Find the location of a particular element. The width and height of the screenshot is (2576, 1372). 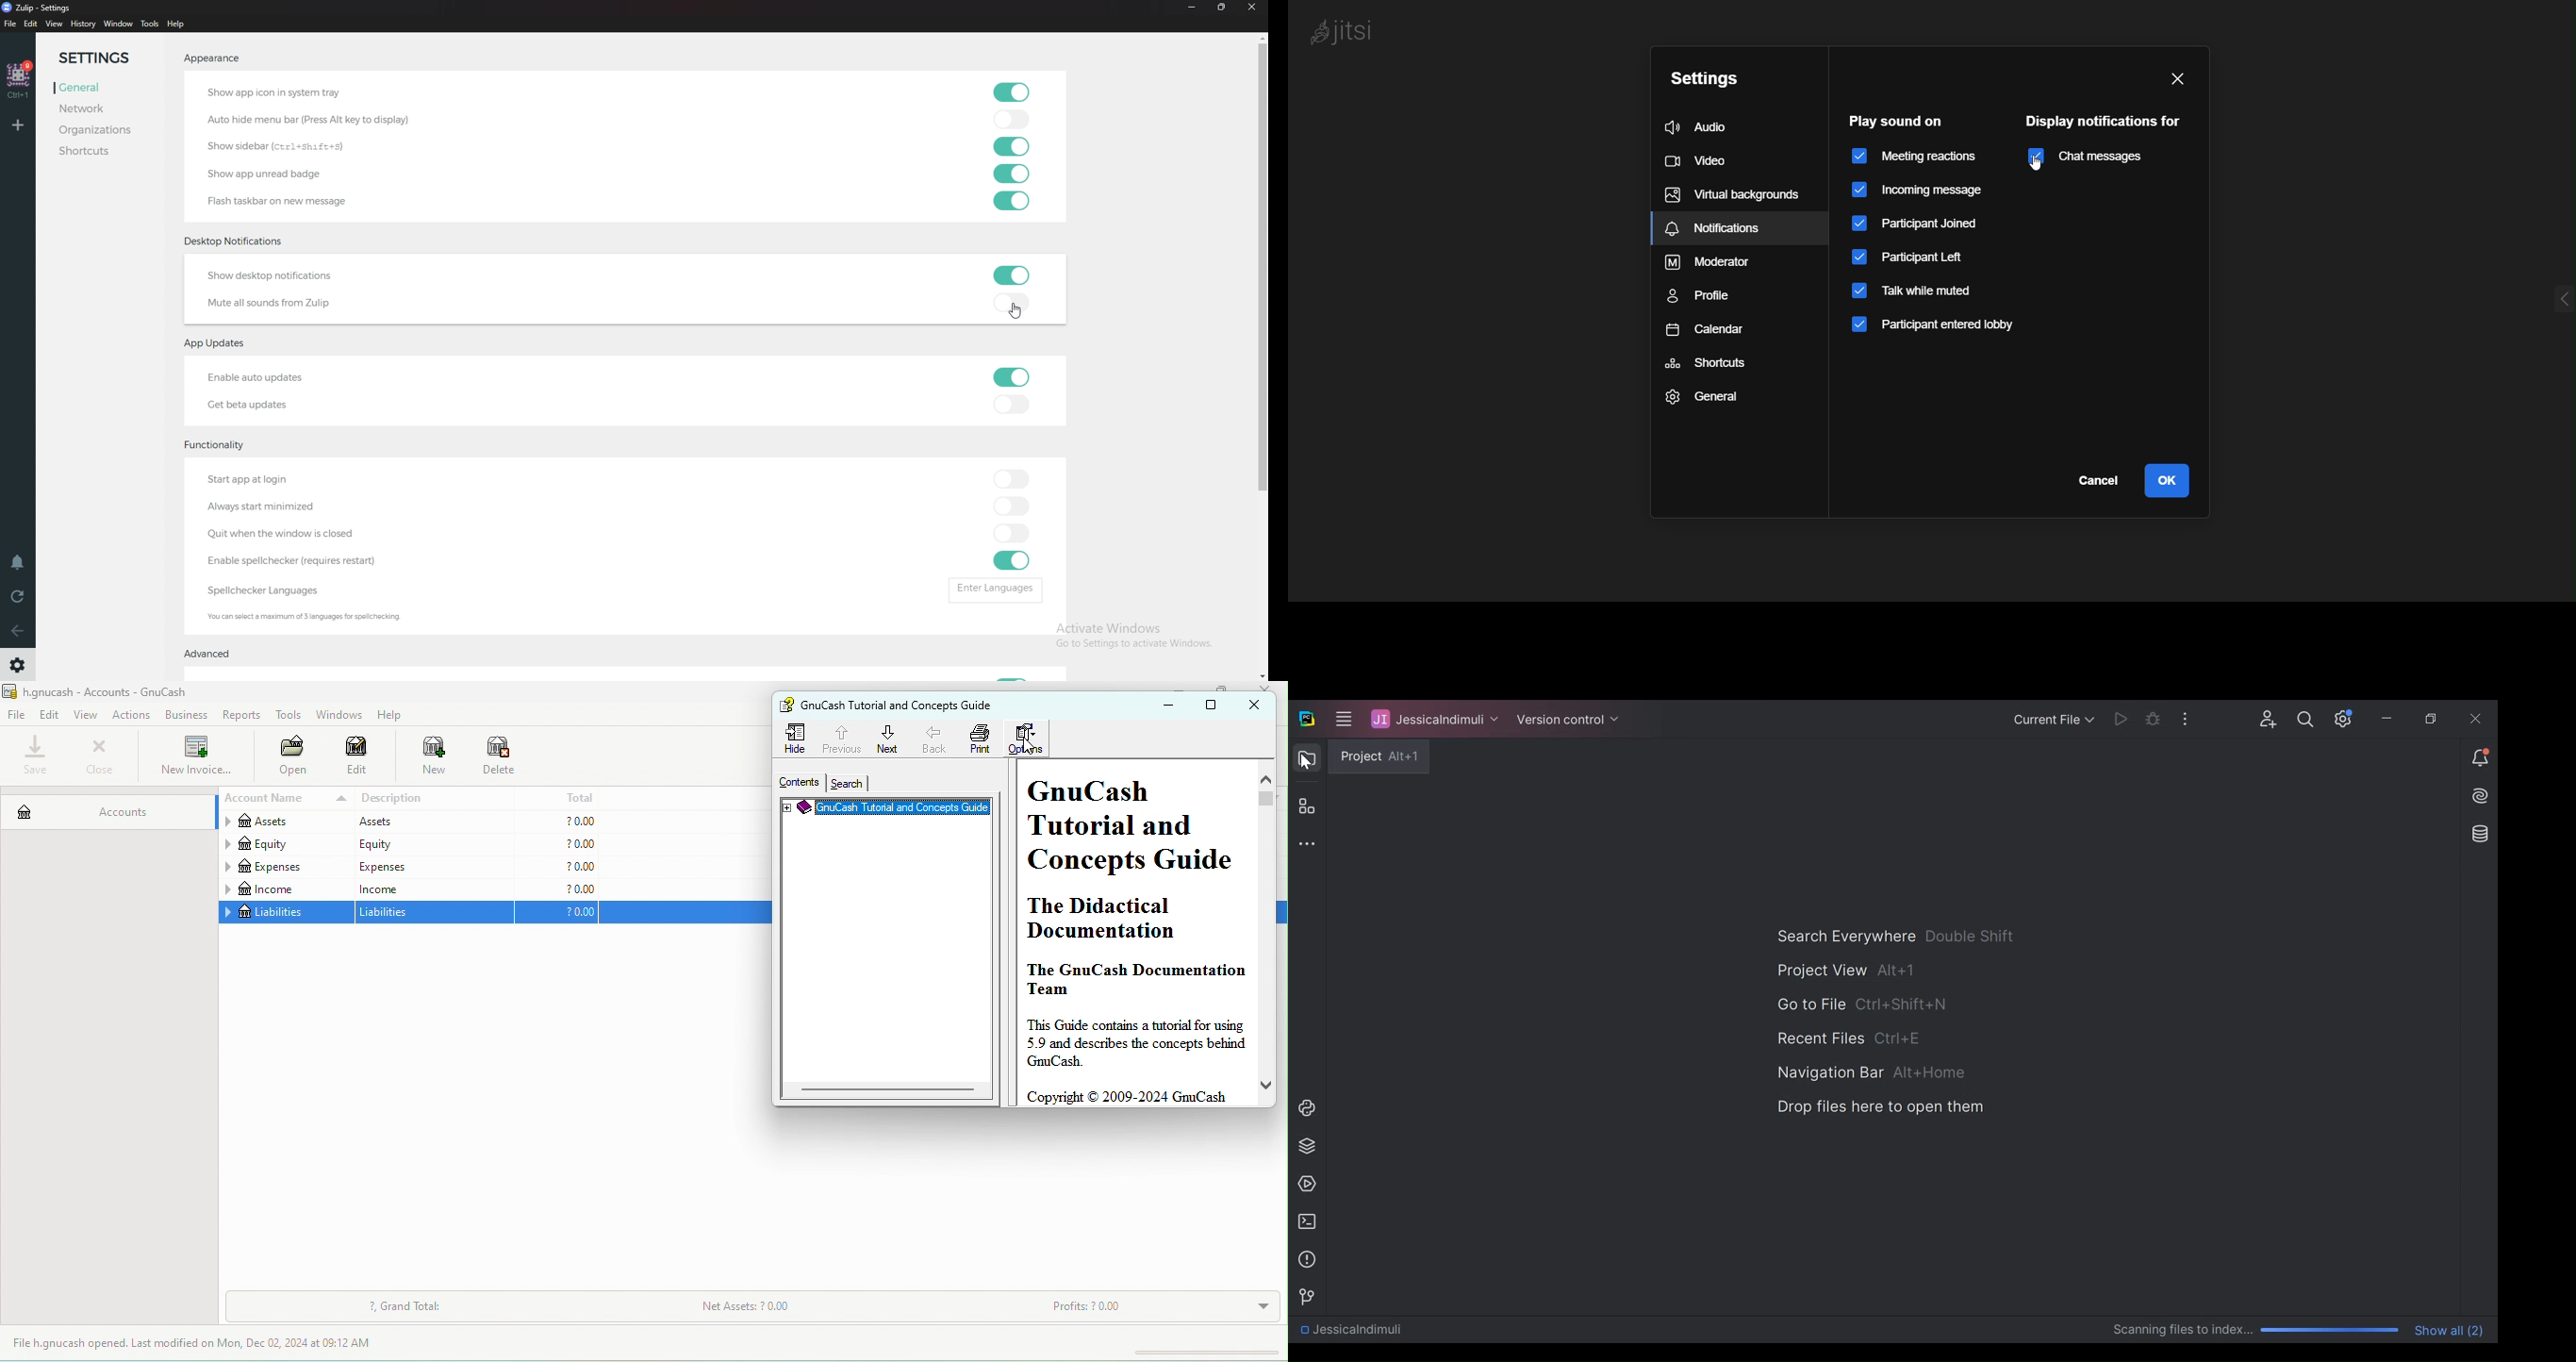

scroll bar is located at coordinates (1256, 357).